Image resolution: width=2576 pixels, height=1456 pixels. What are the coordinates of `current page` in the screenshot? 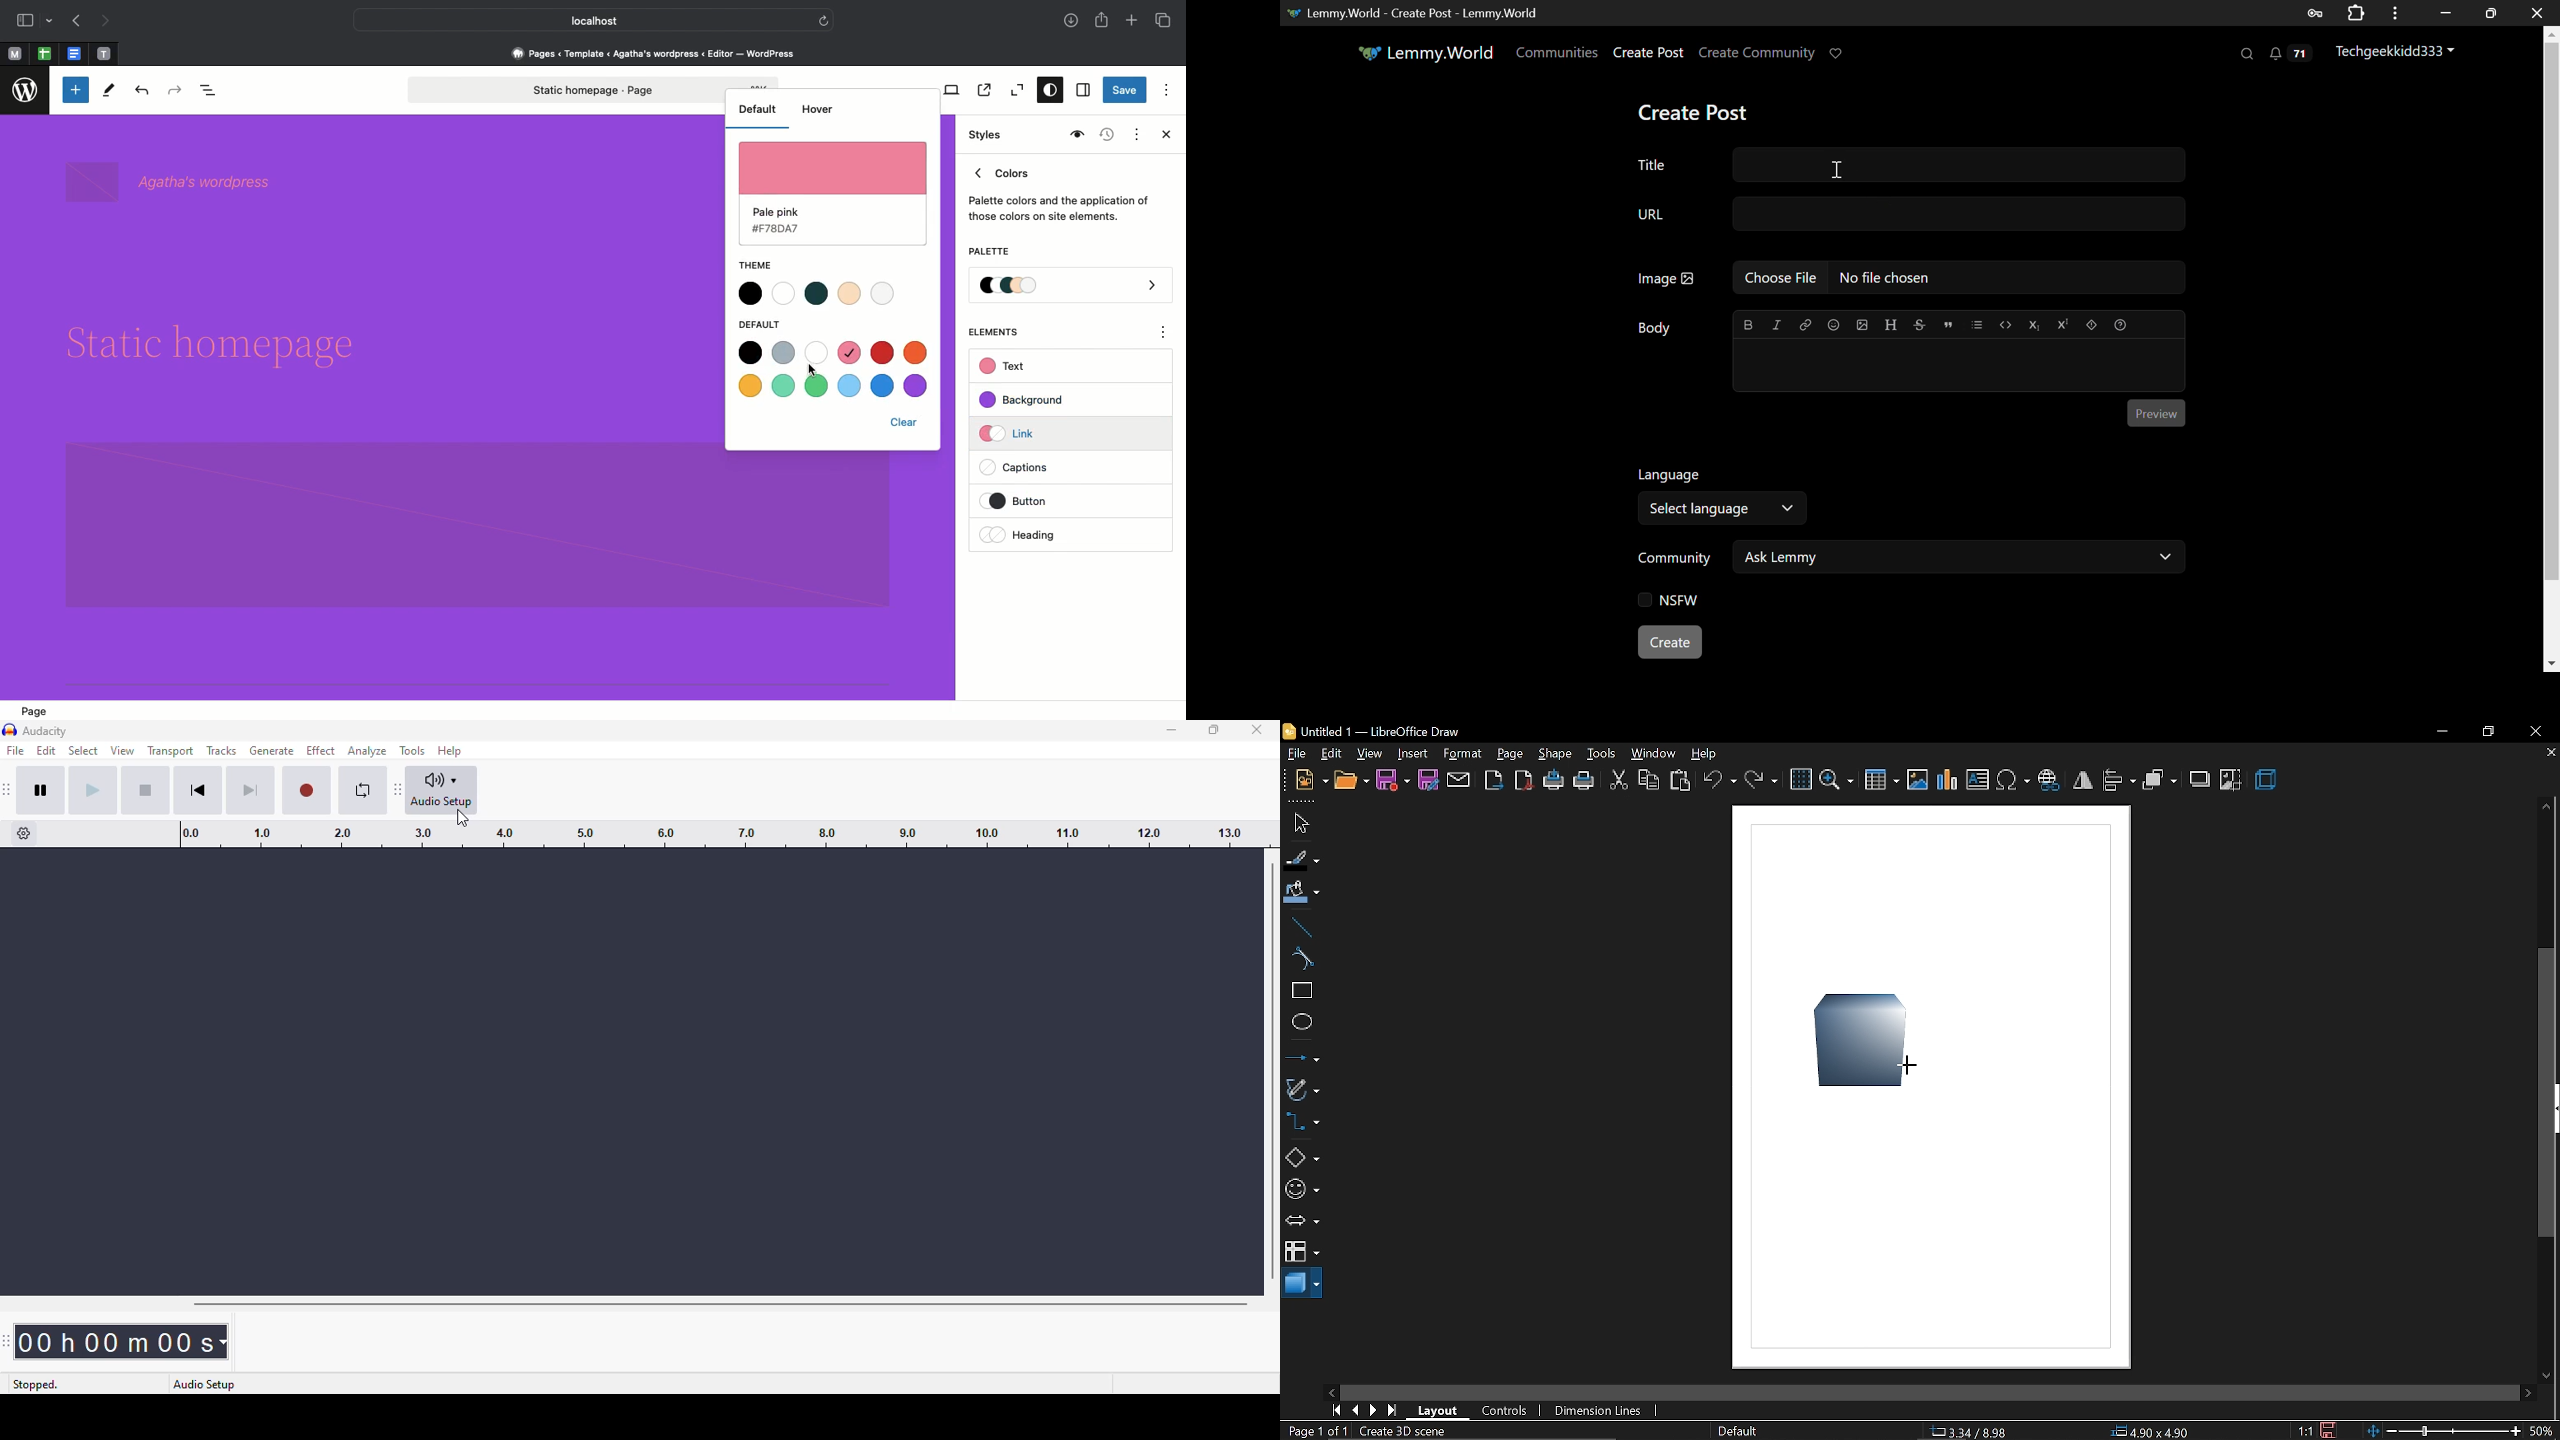 It's located at (1319, 1432).